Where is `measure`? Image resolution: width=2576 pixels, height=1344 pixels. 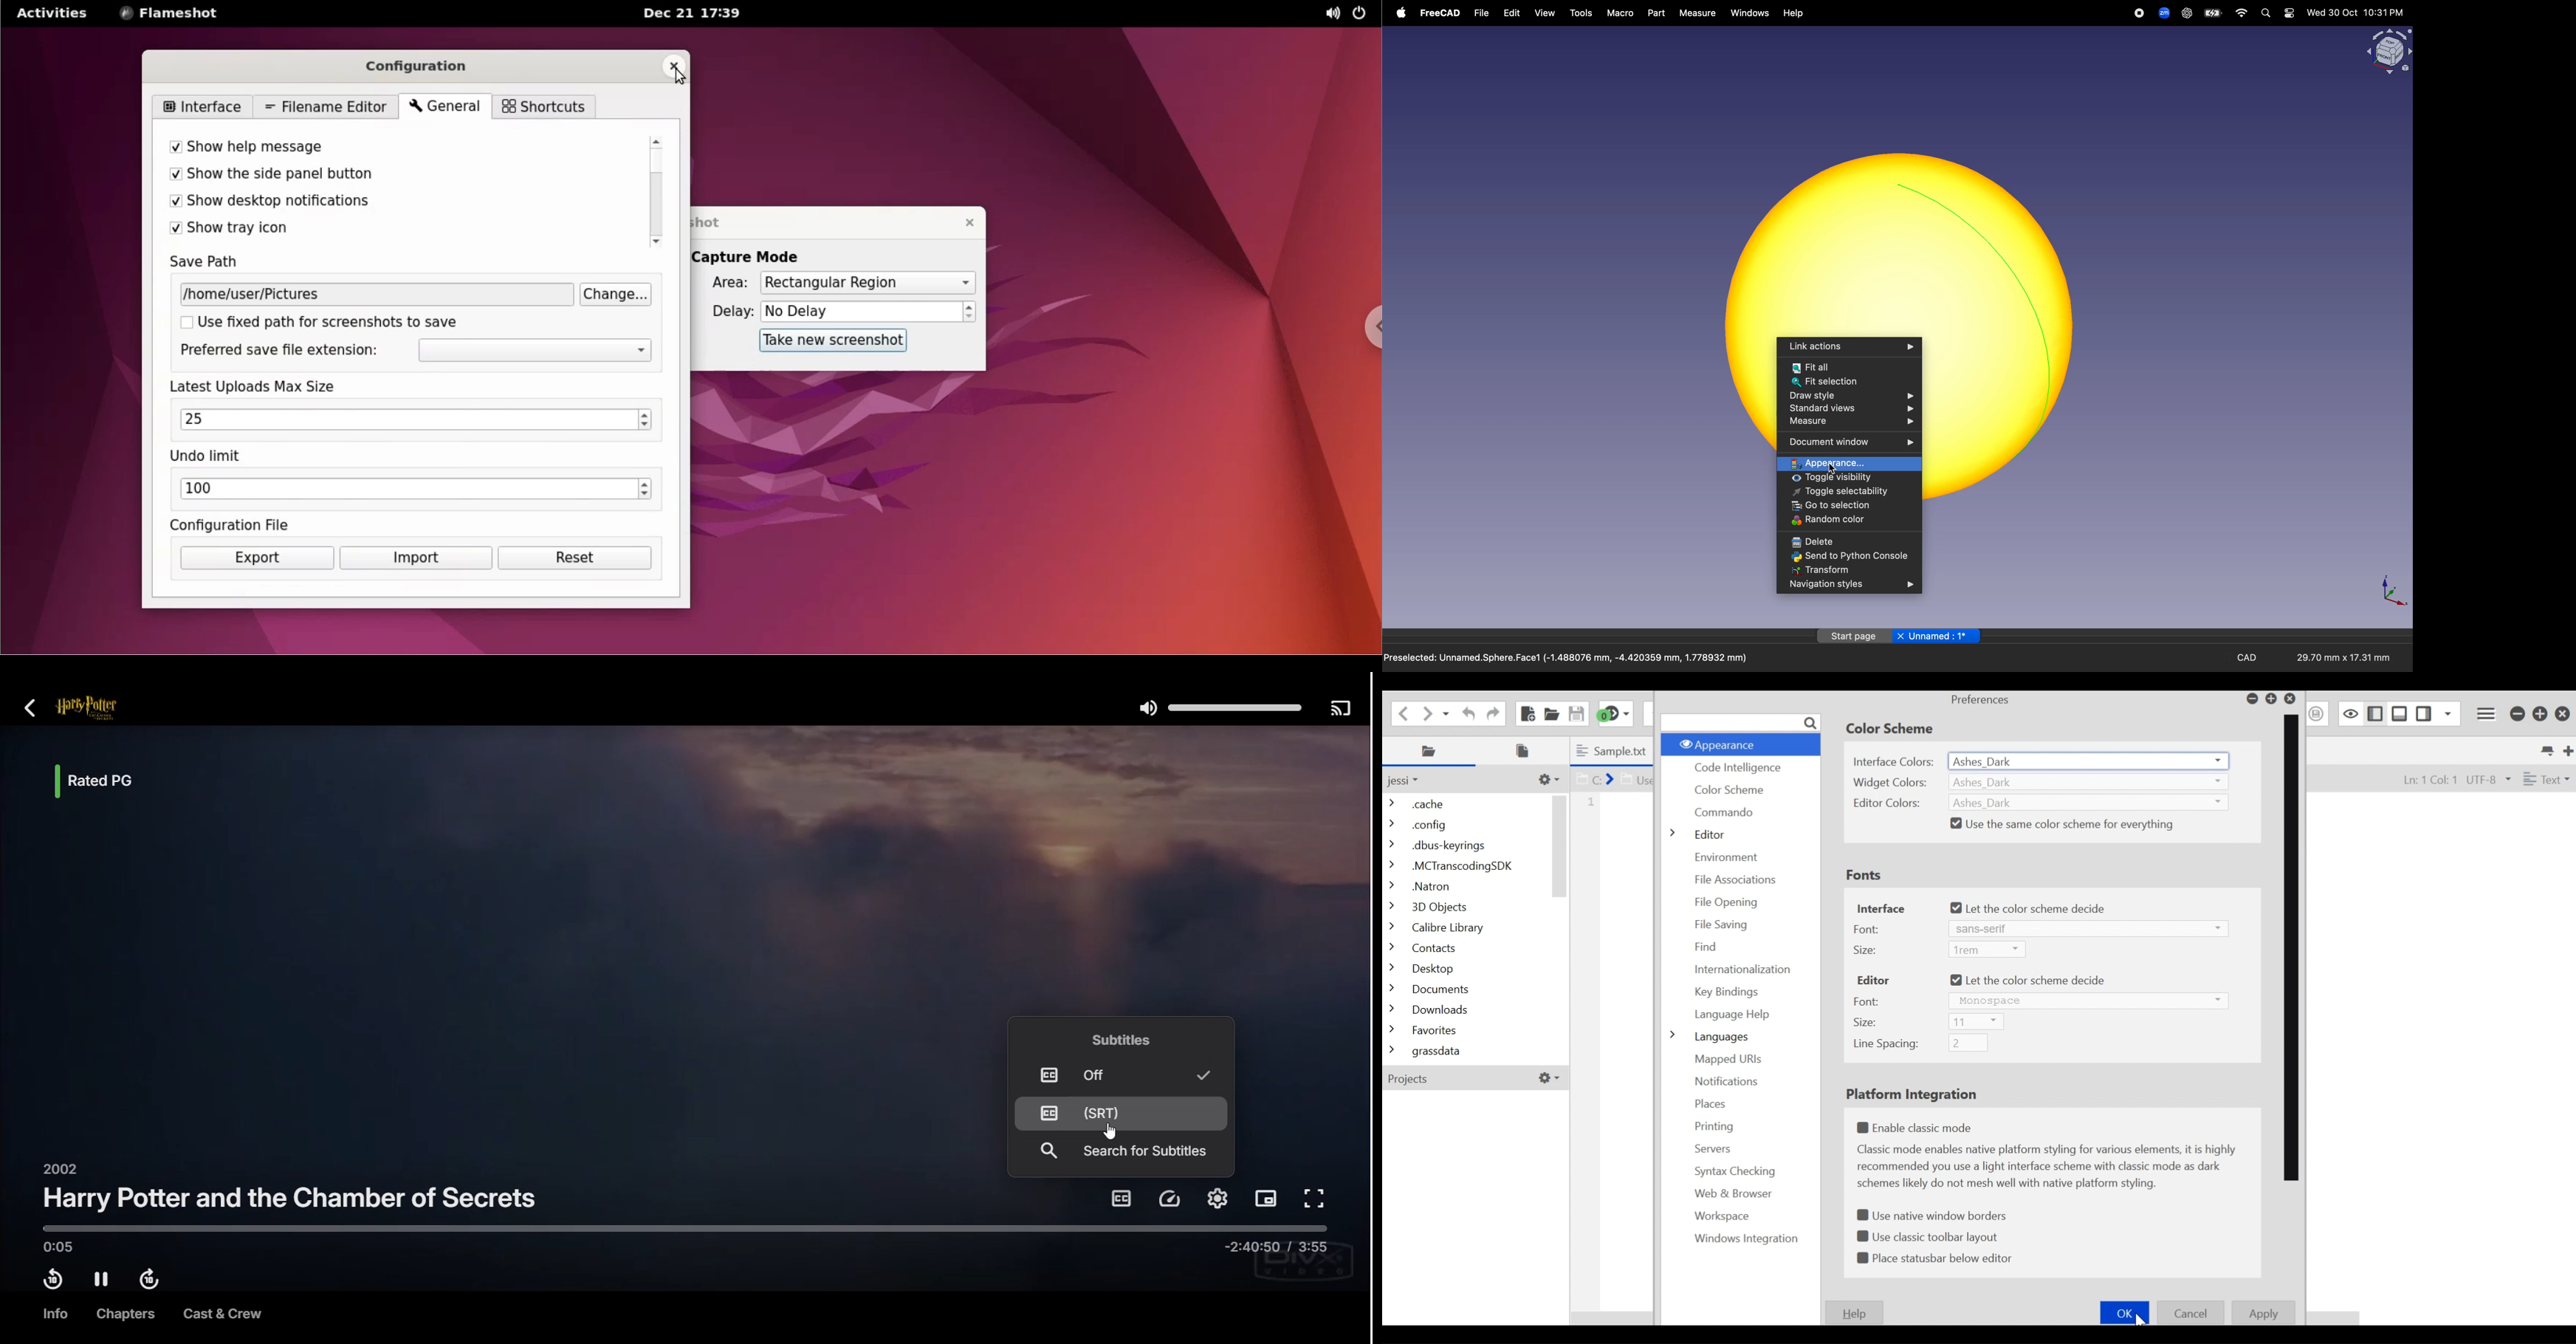
measure is located at coordinates (1696, 13).